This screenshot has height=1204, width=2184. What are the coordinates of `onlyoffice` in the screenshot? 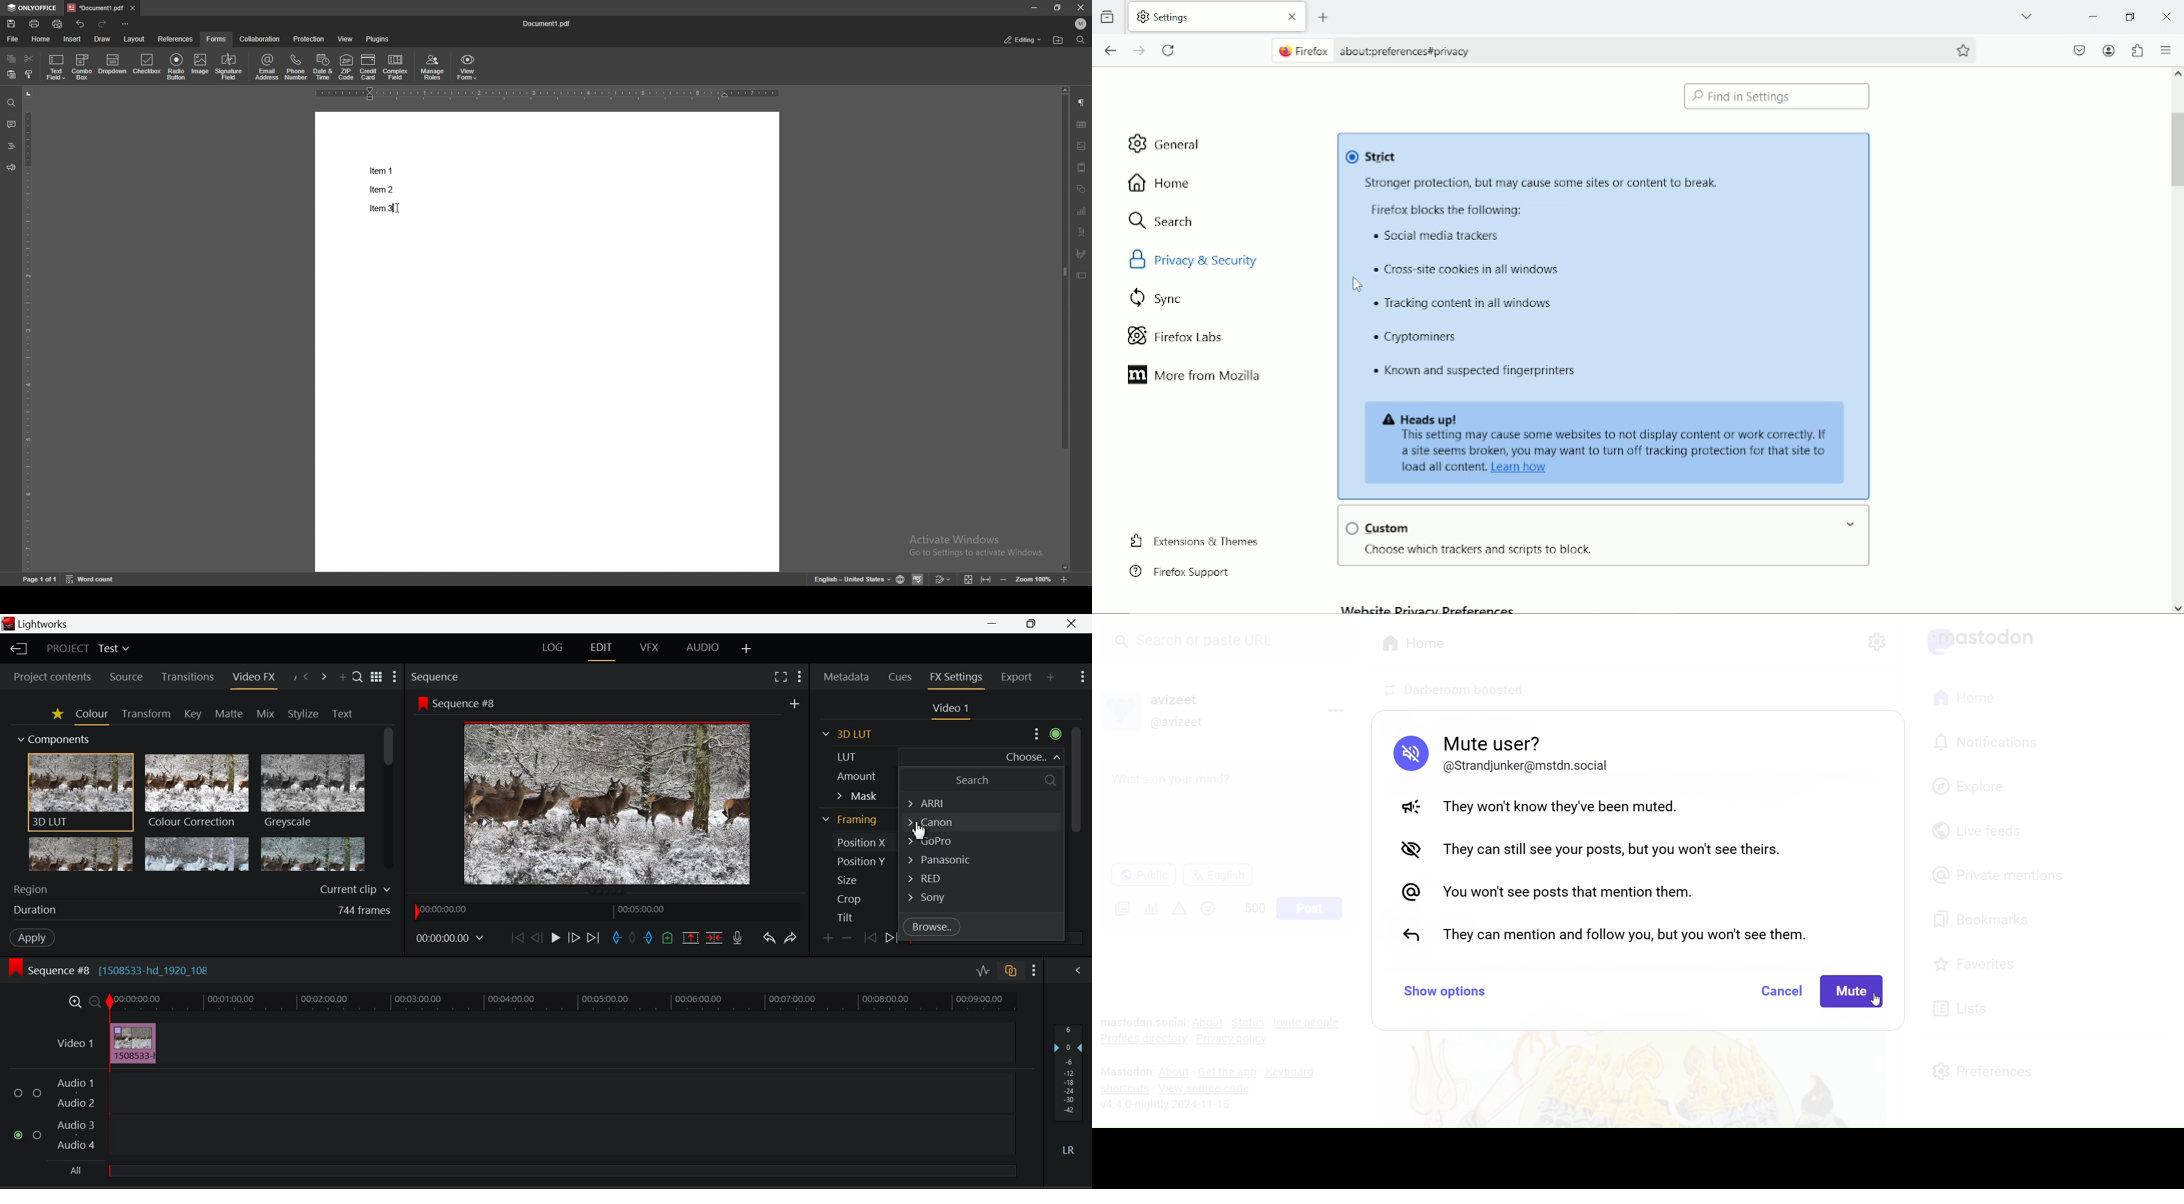 It's located at (34, 7).